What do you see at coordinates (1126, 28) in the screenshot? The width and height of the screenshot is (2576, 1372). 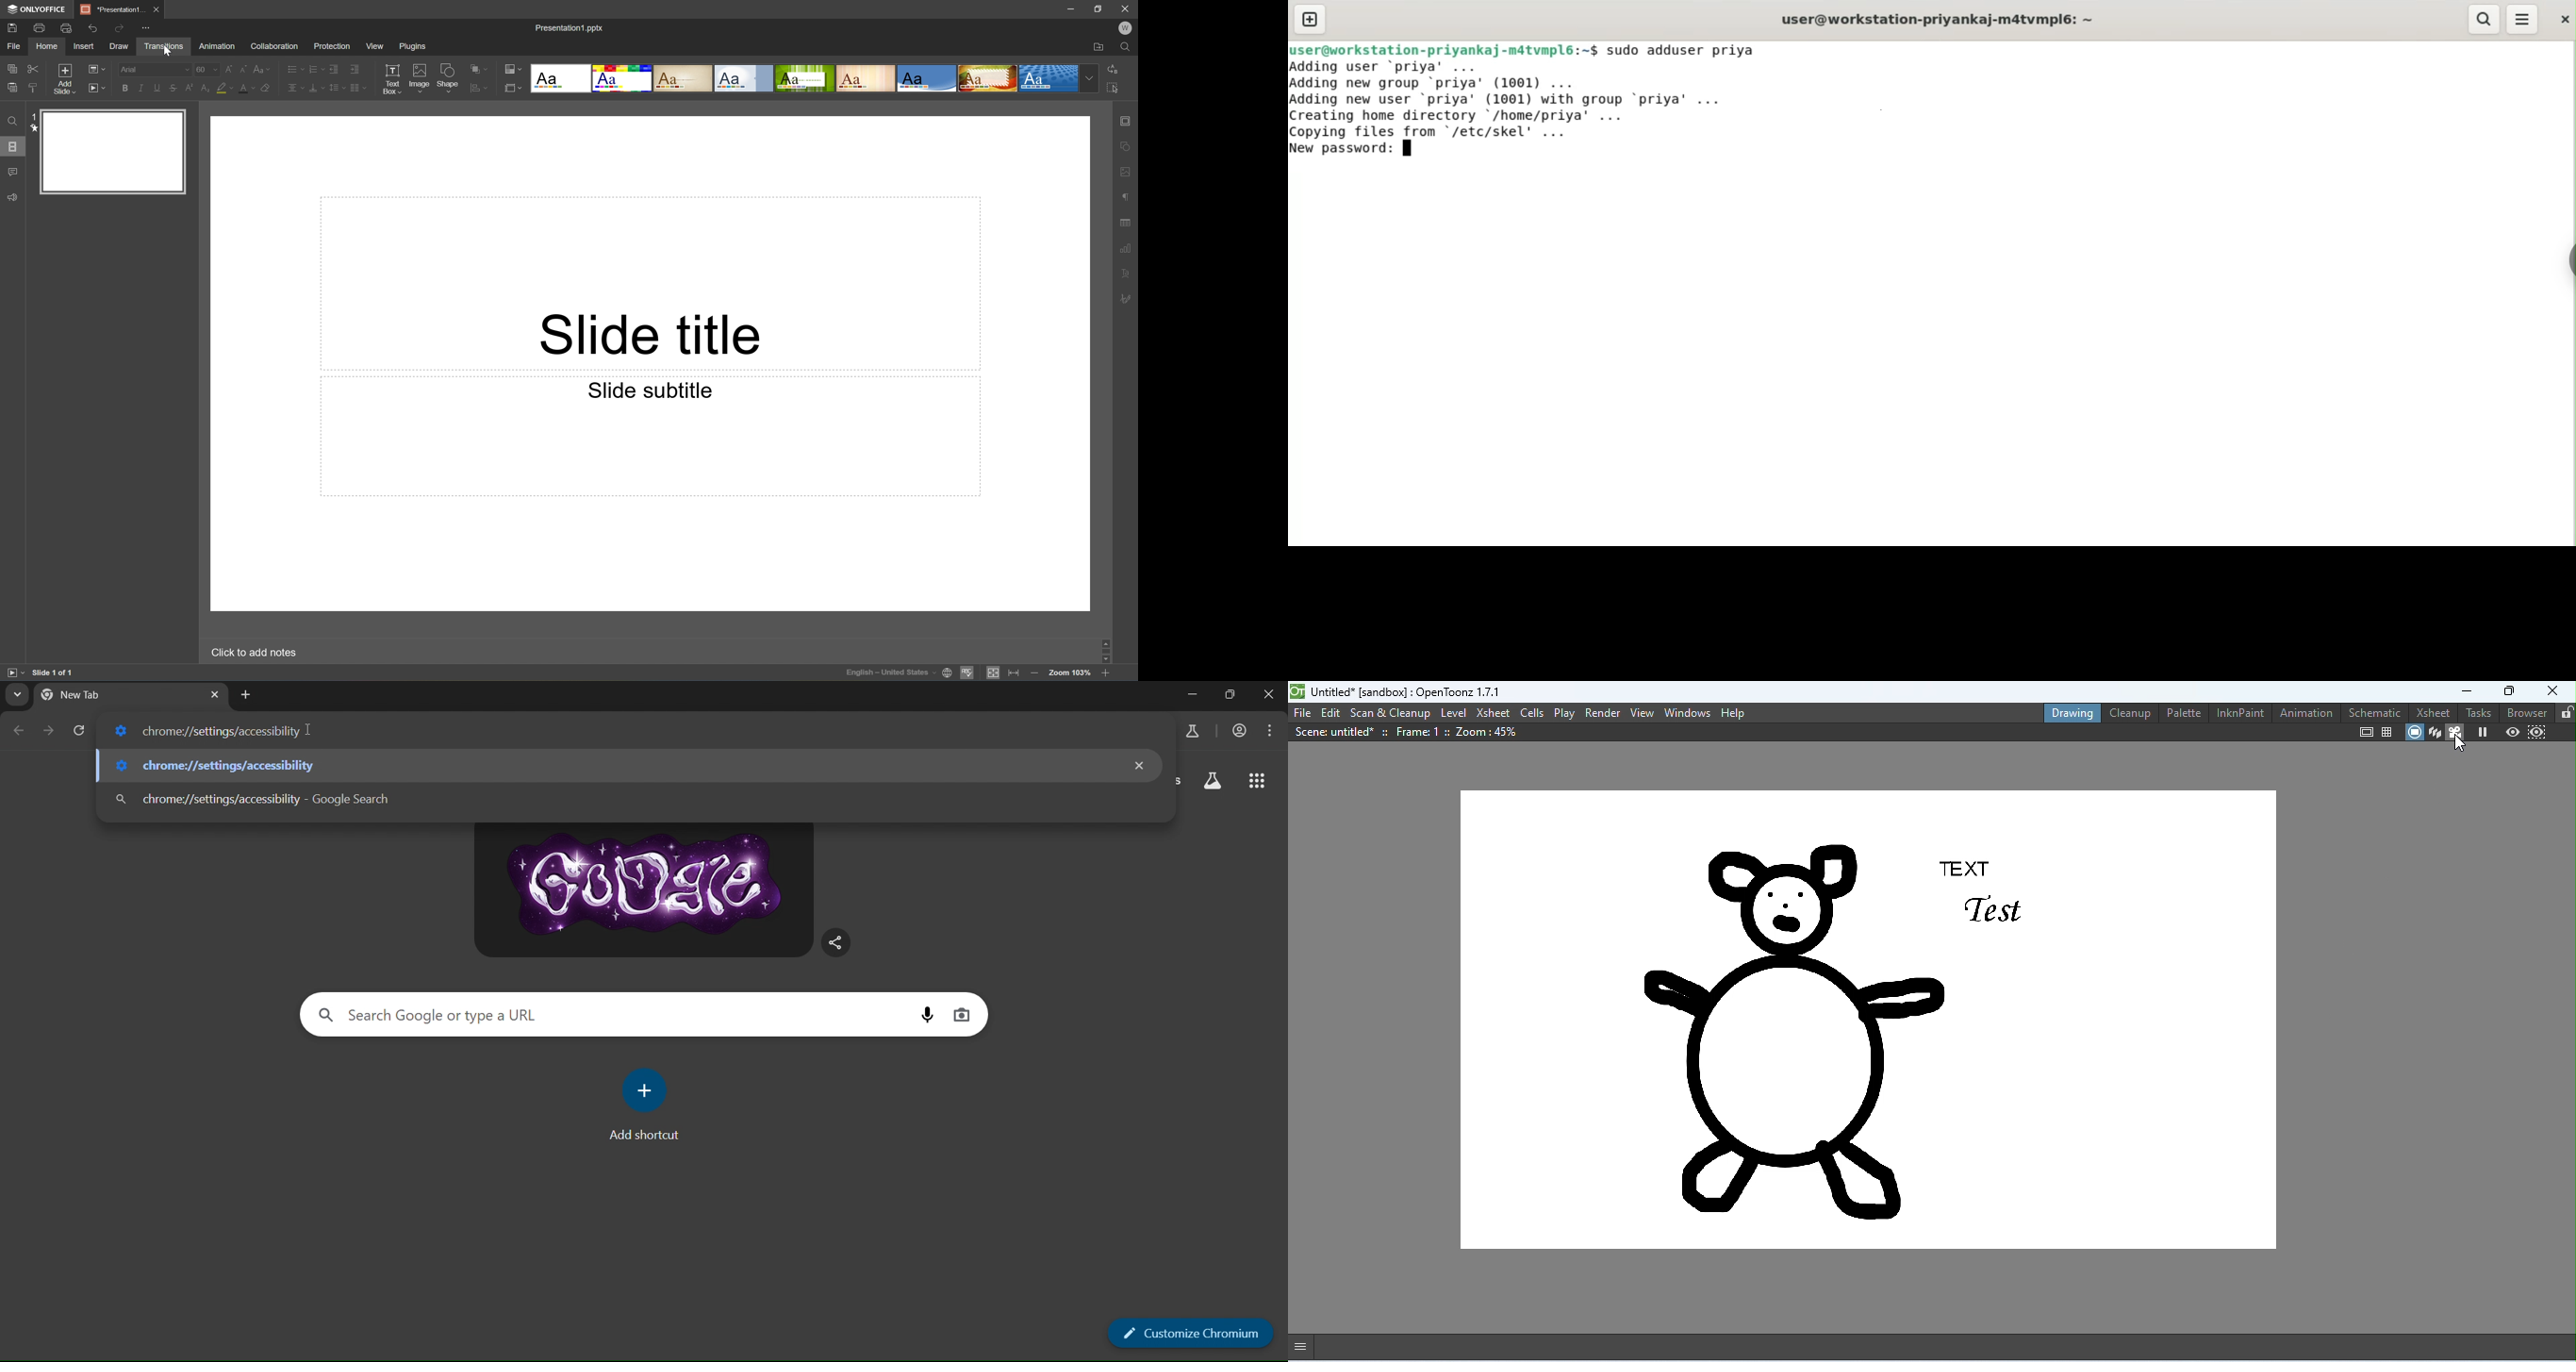 I see `W` at bounding box center [1126, 28].